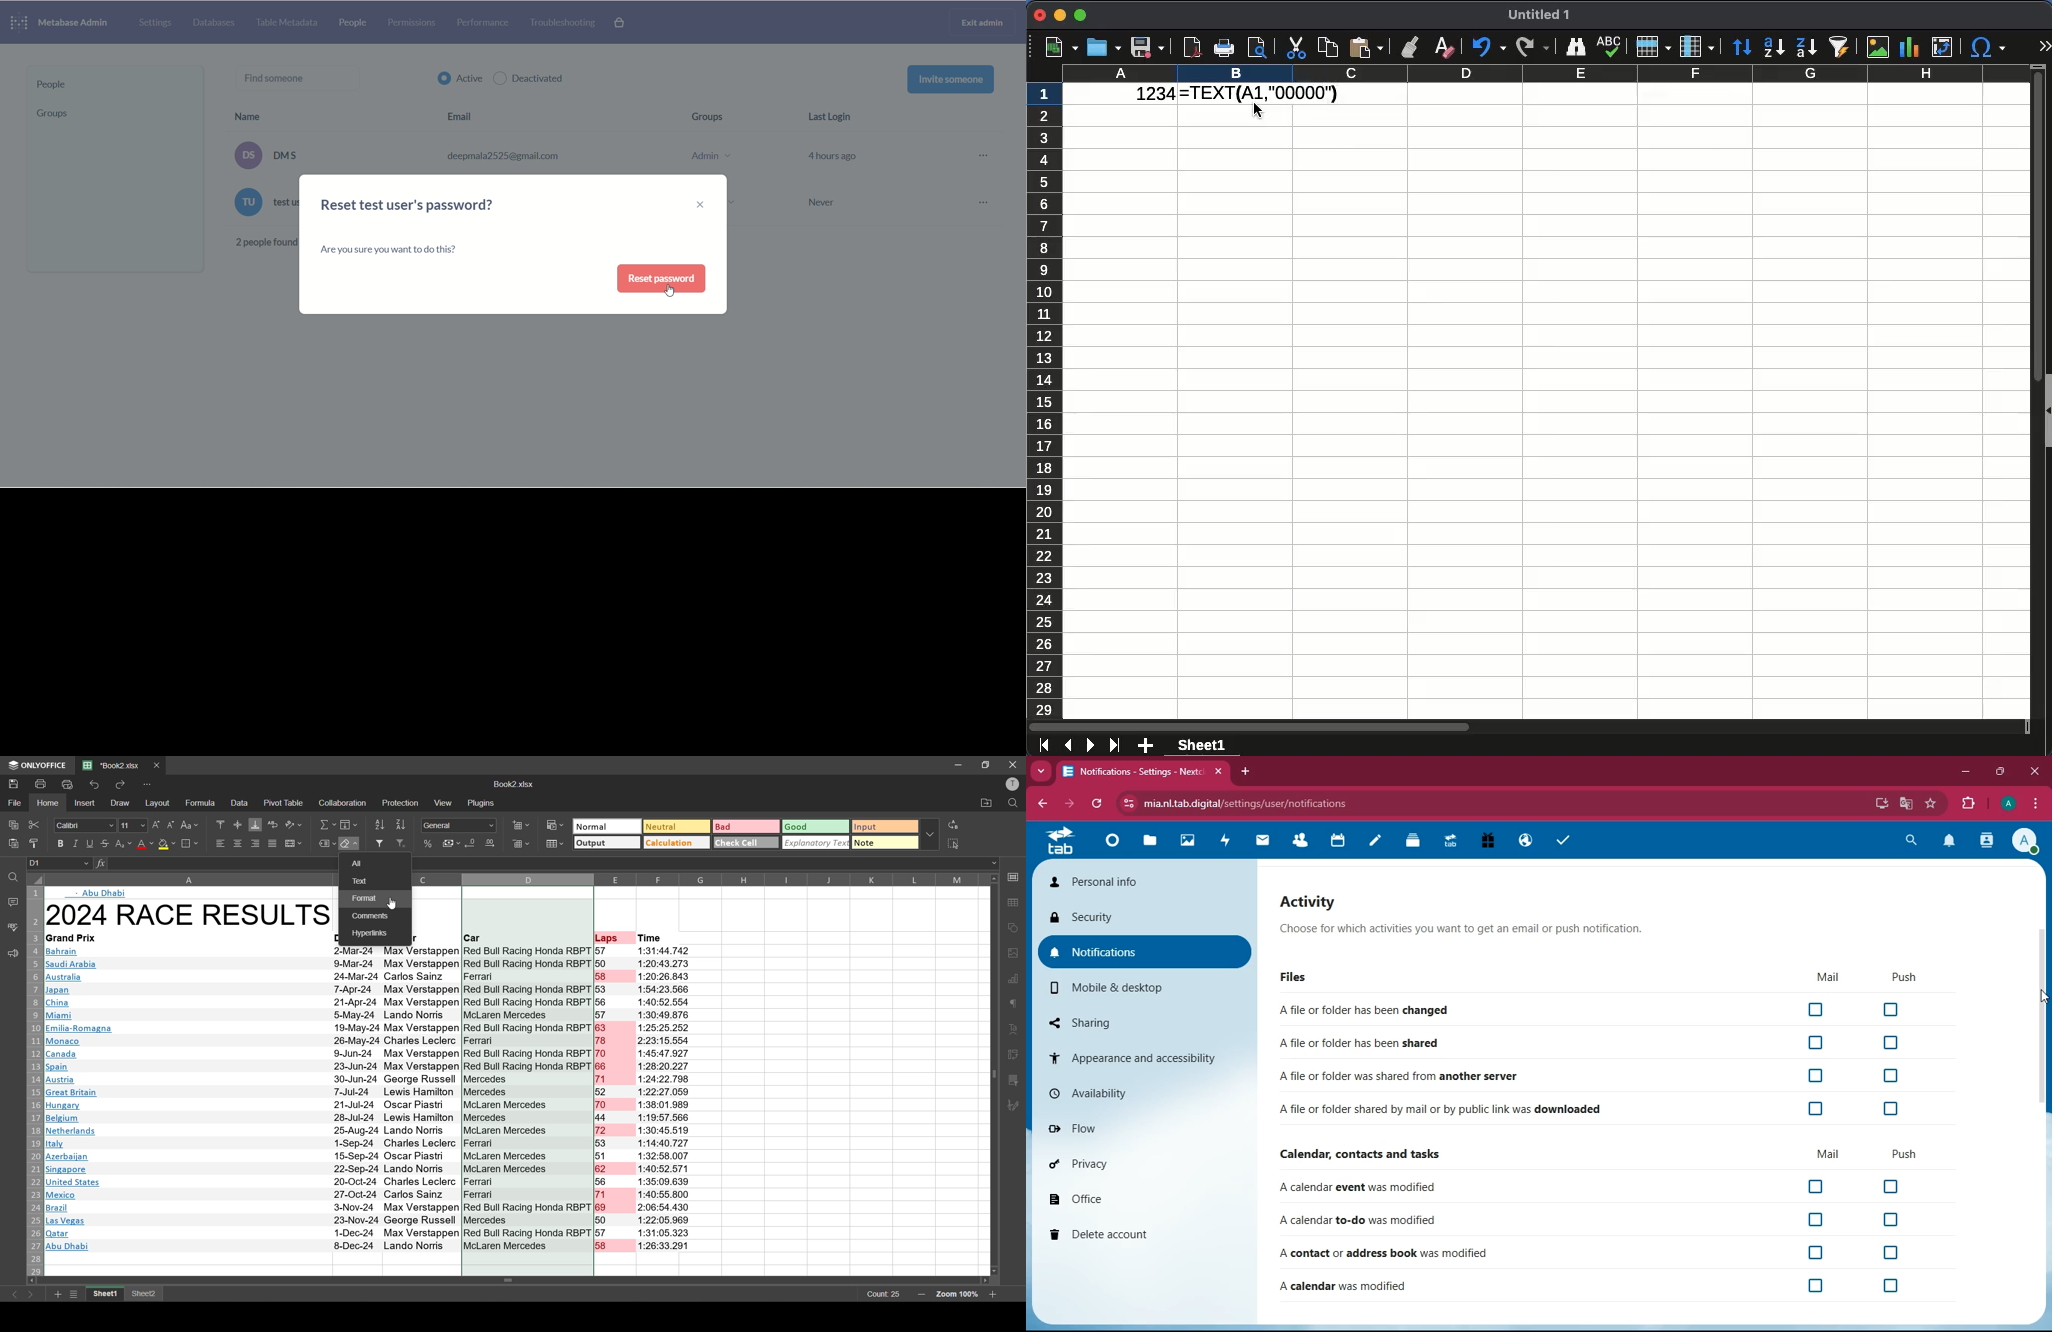 Image resolution: width=2072 pixels, height=1344 pixels. I want to click on Calendar, contacts and tasks, so click(1365, 1154).